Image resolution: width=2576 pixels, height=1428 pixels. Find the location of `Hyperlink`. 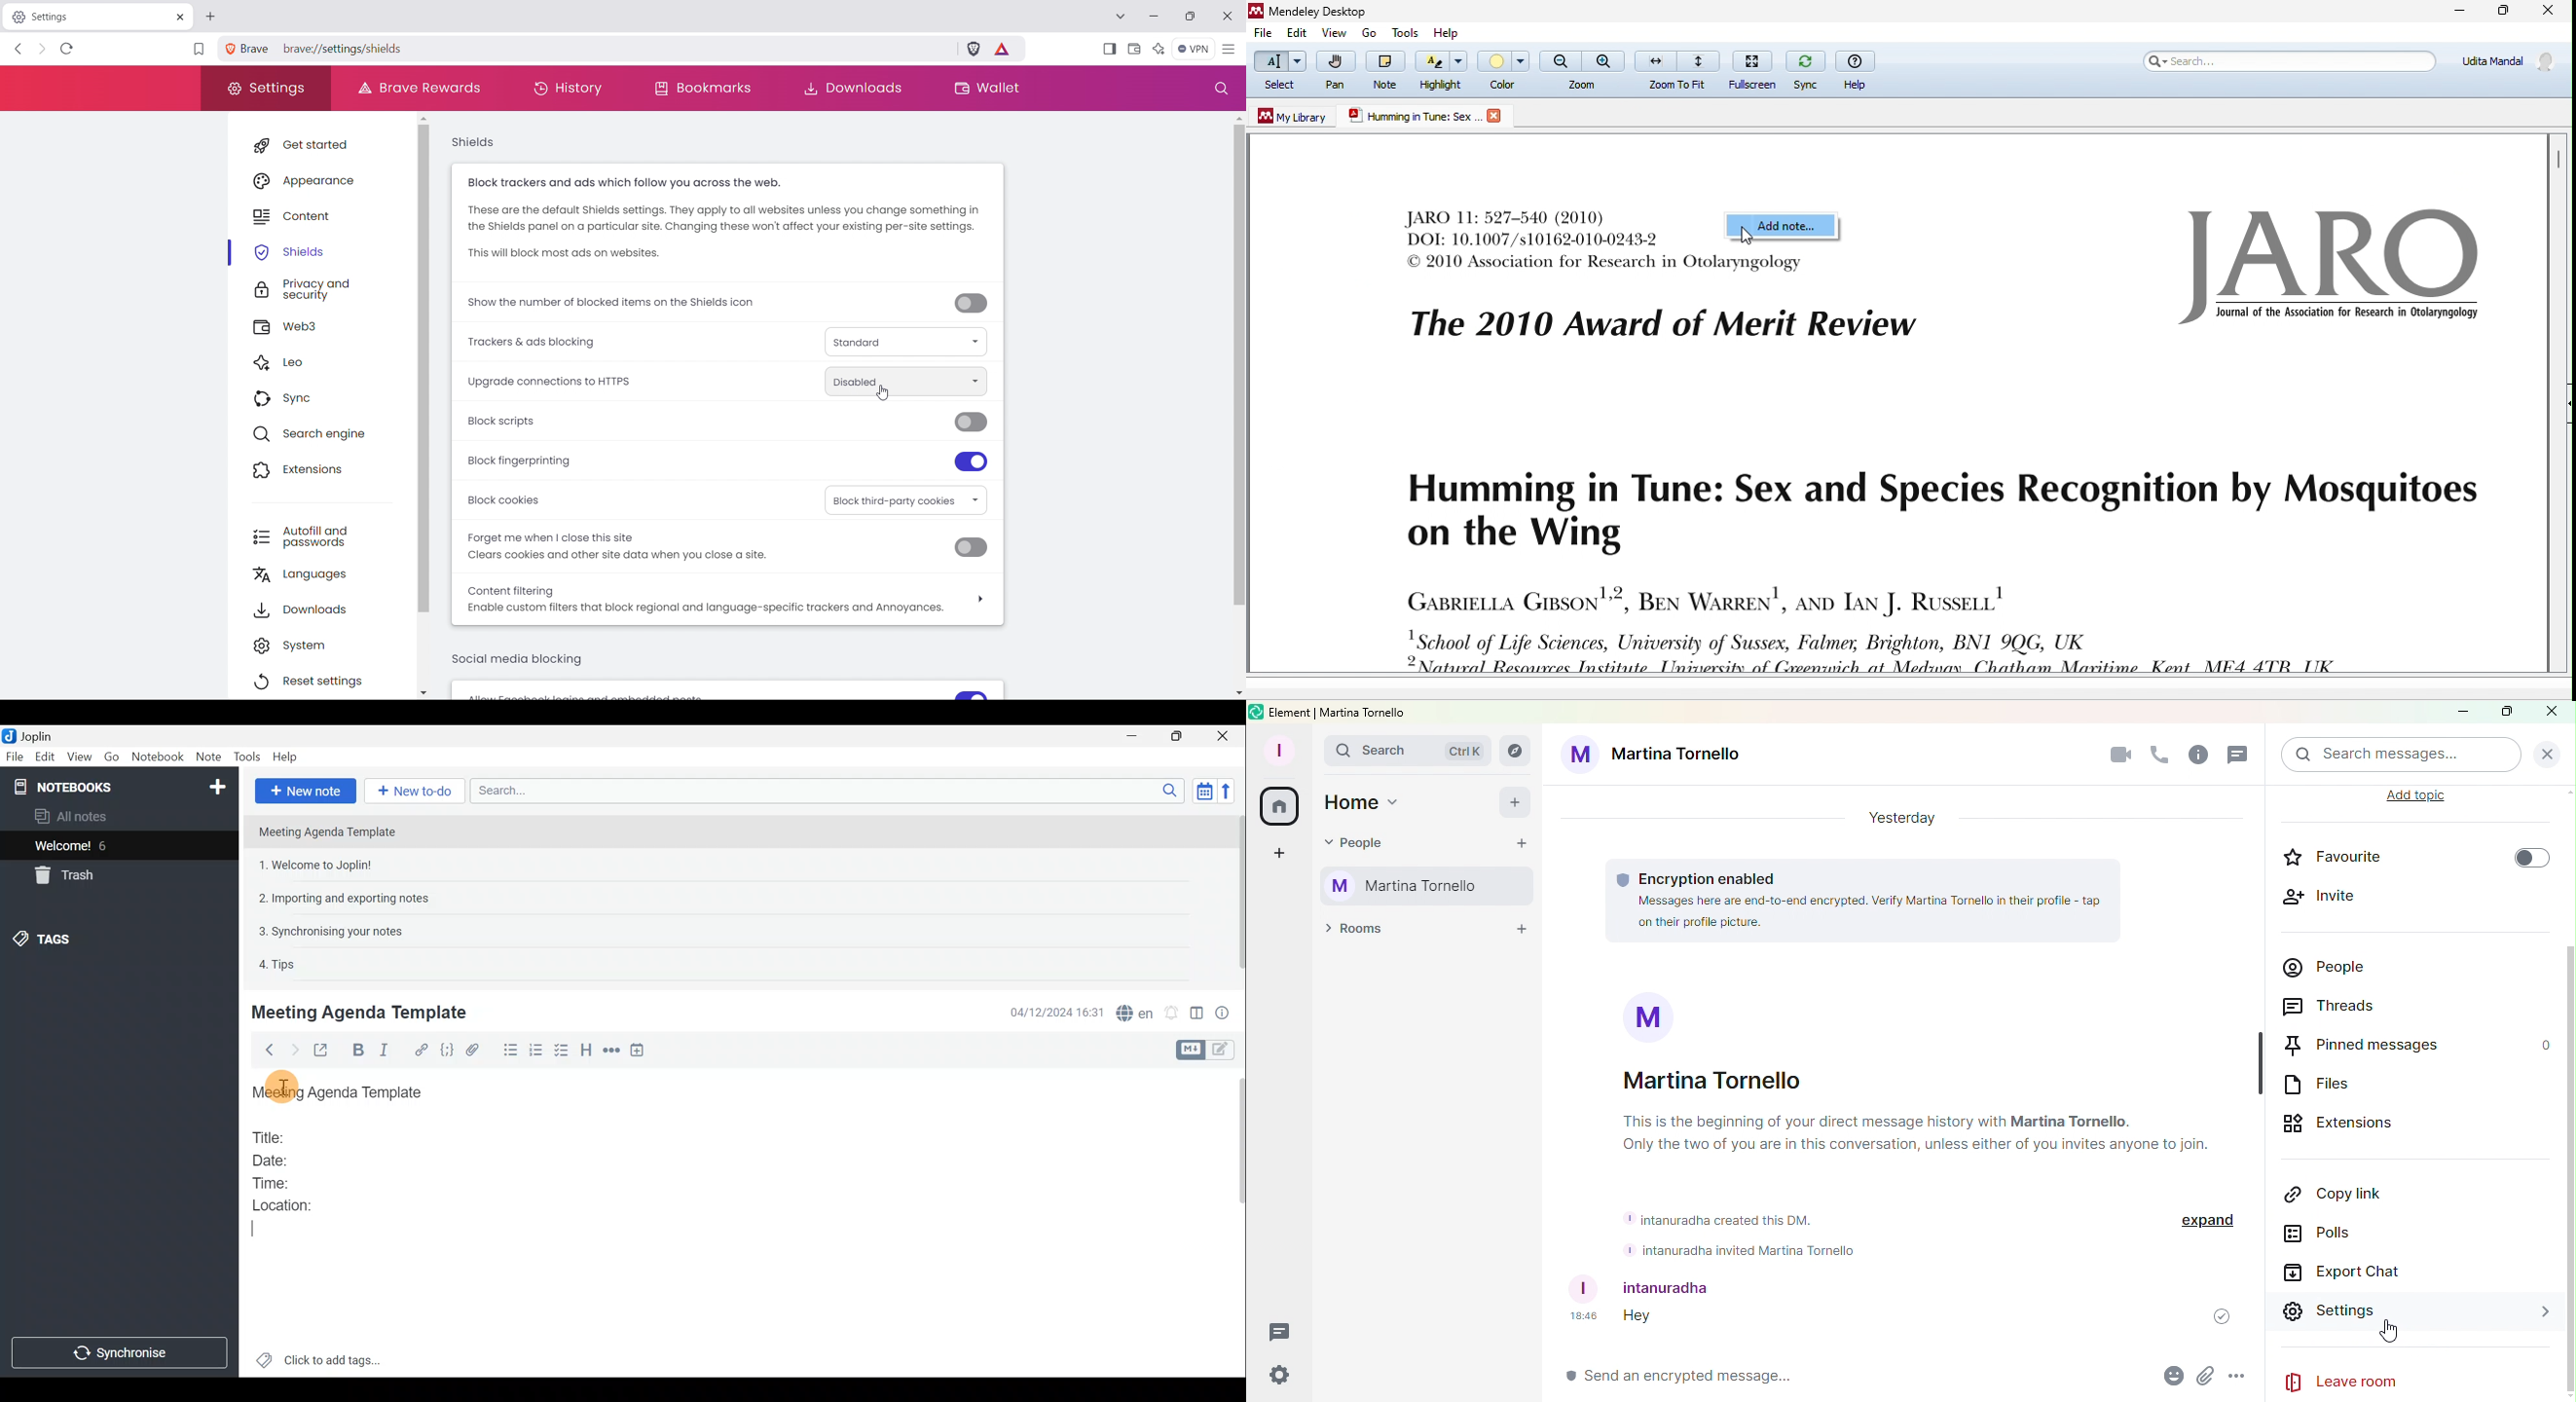

Hyperlink is located at coordinates (423, 1050).